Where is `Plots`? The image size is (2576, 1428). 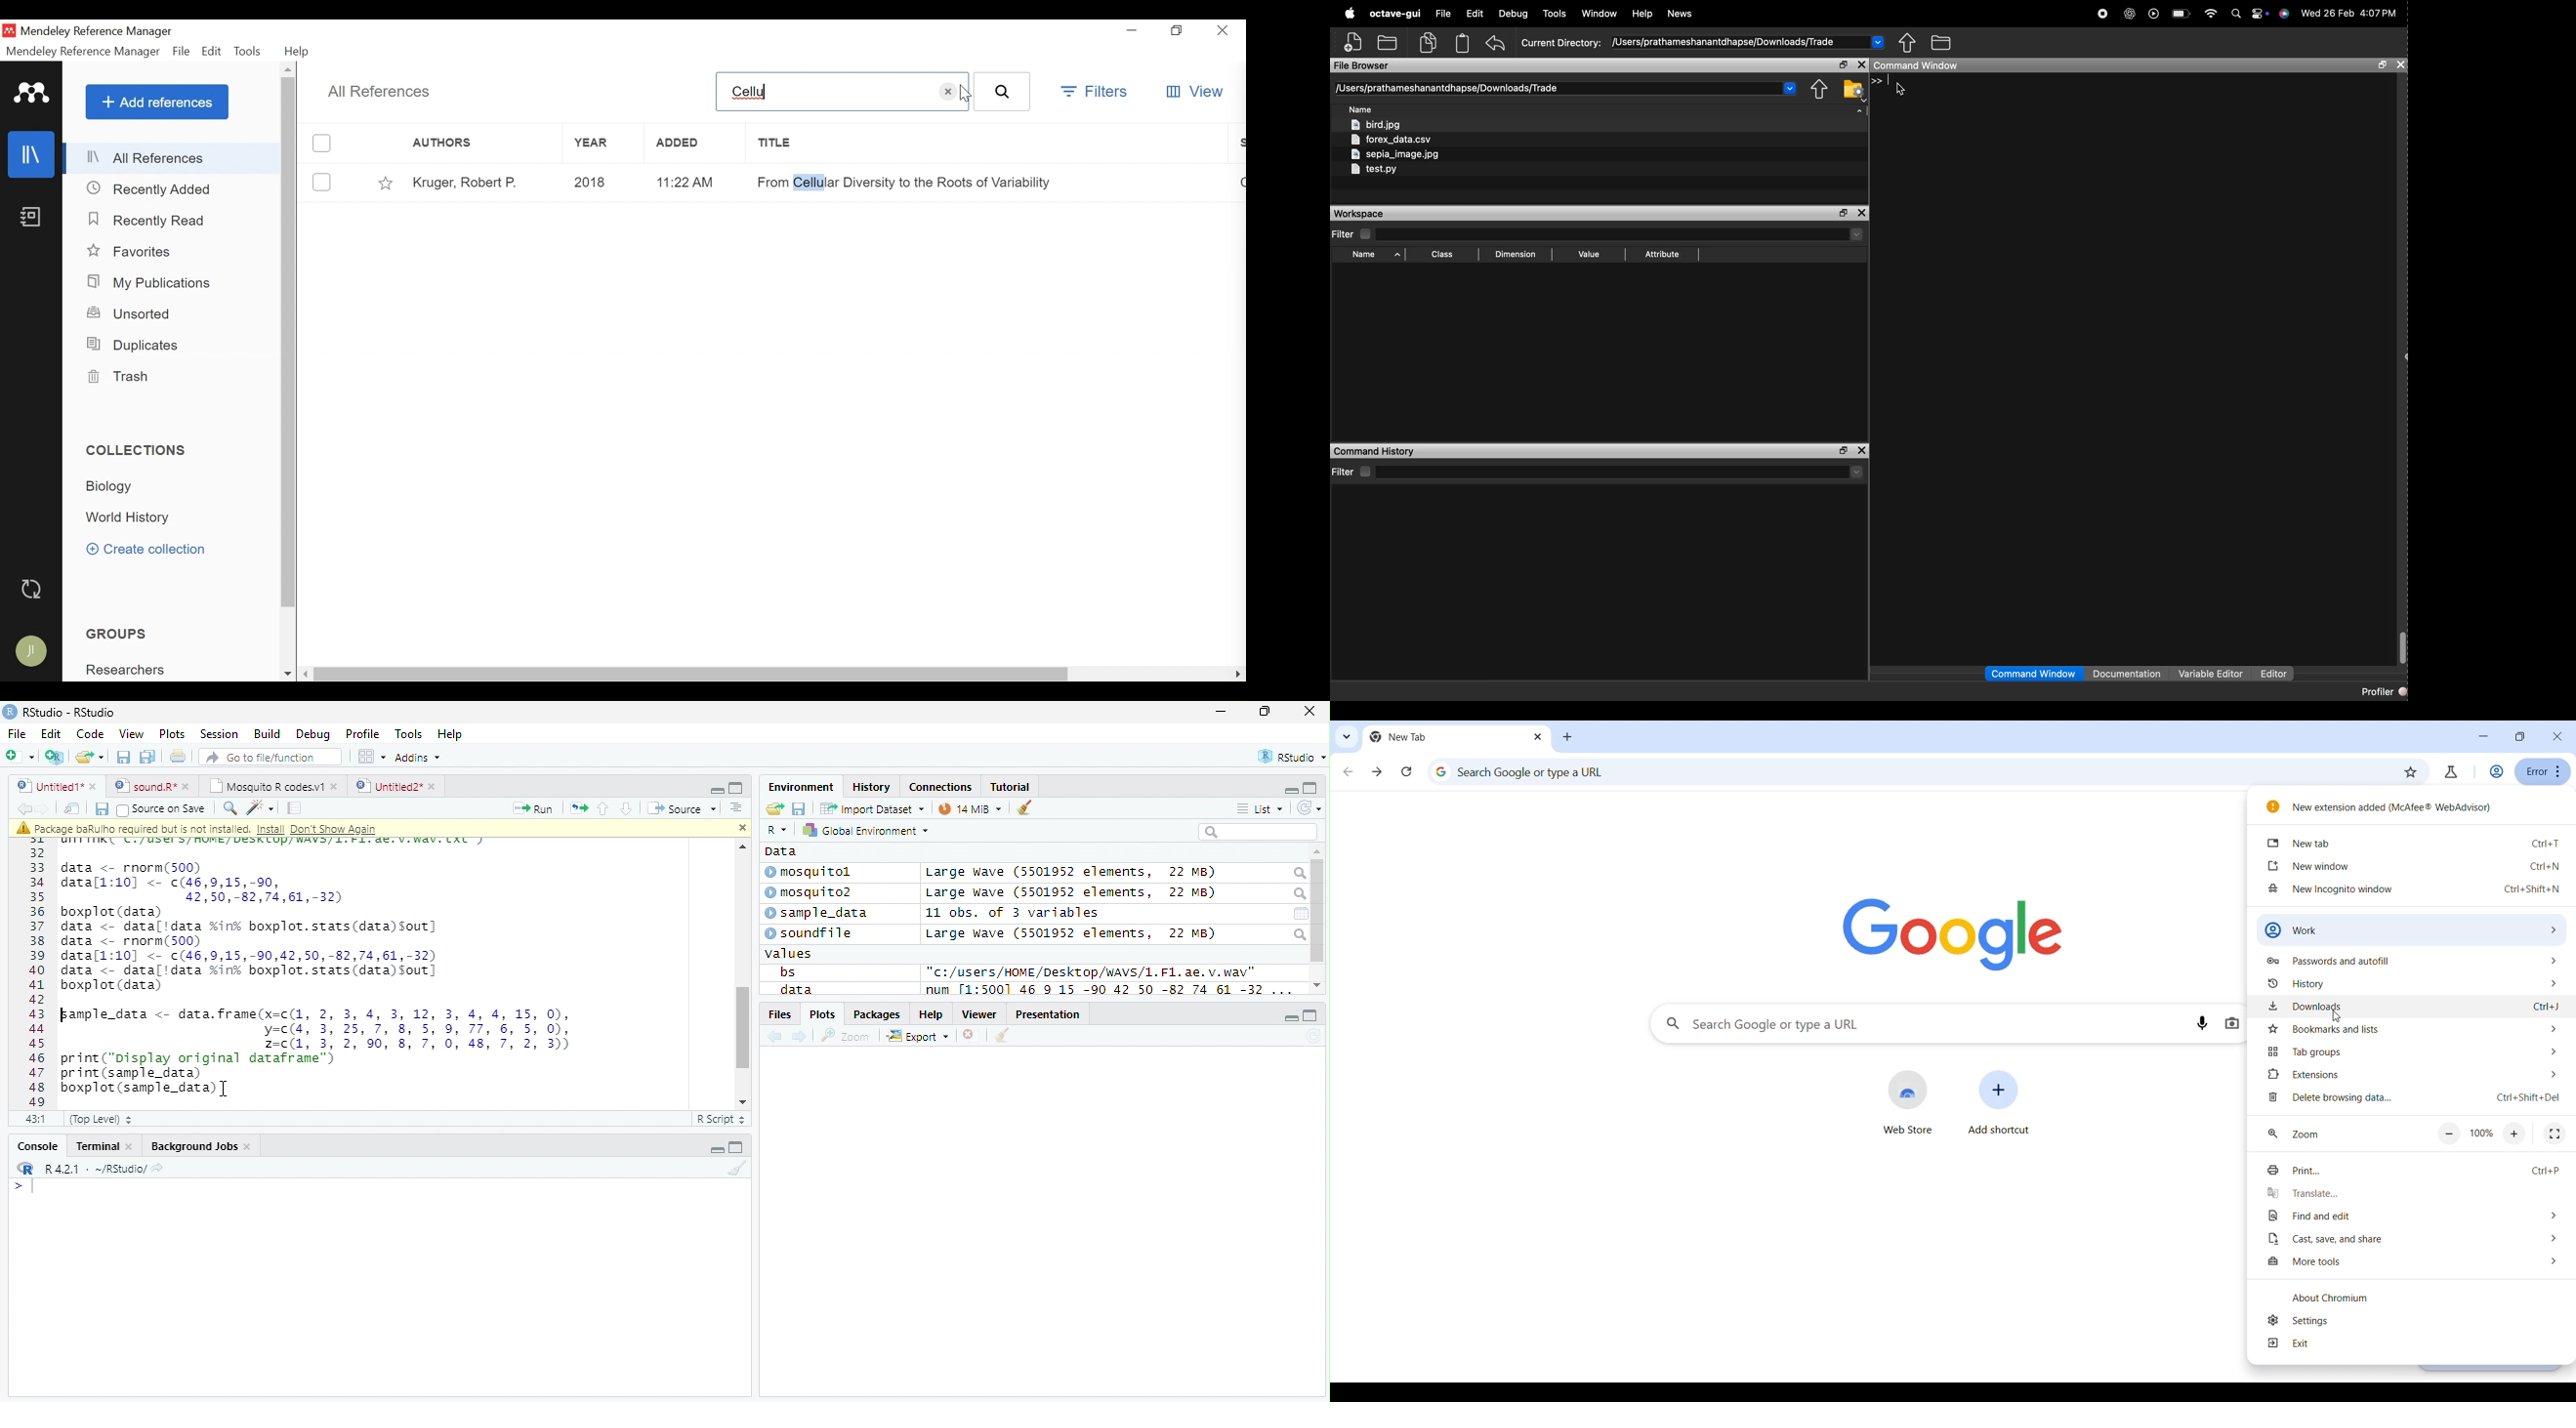 Plots is located at coordinates (821, 1014).